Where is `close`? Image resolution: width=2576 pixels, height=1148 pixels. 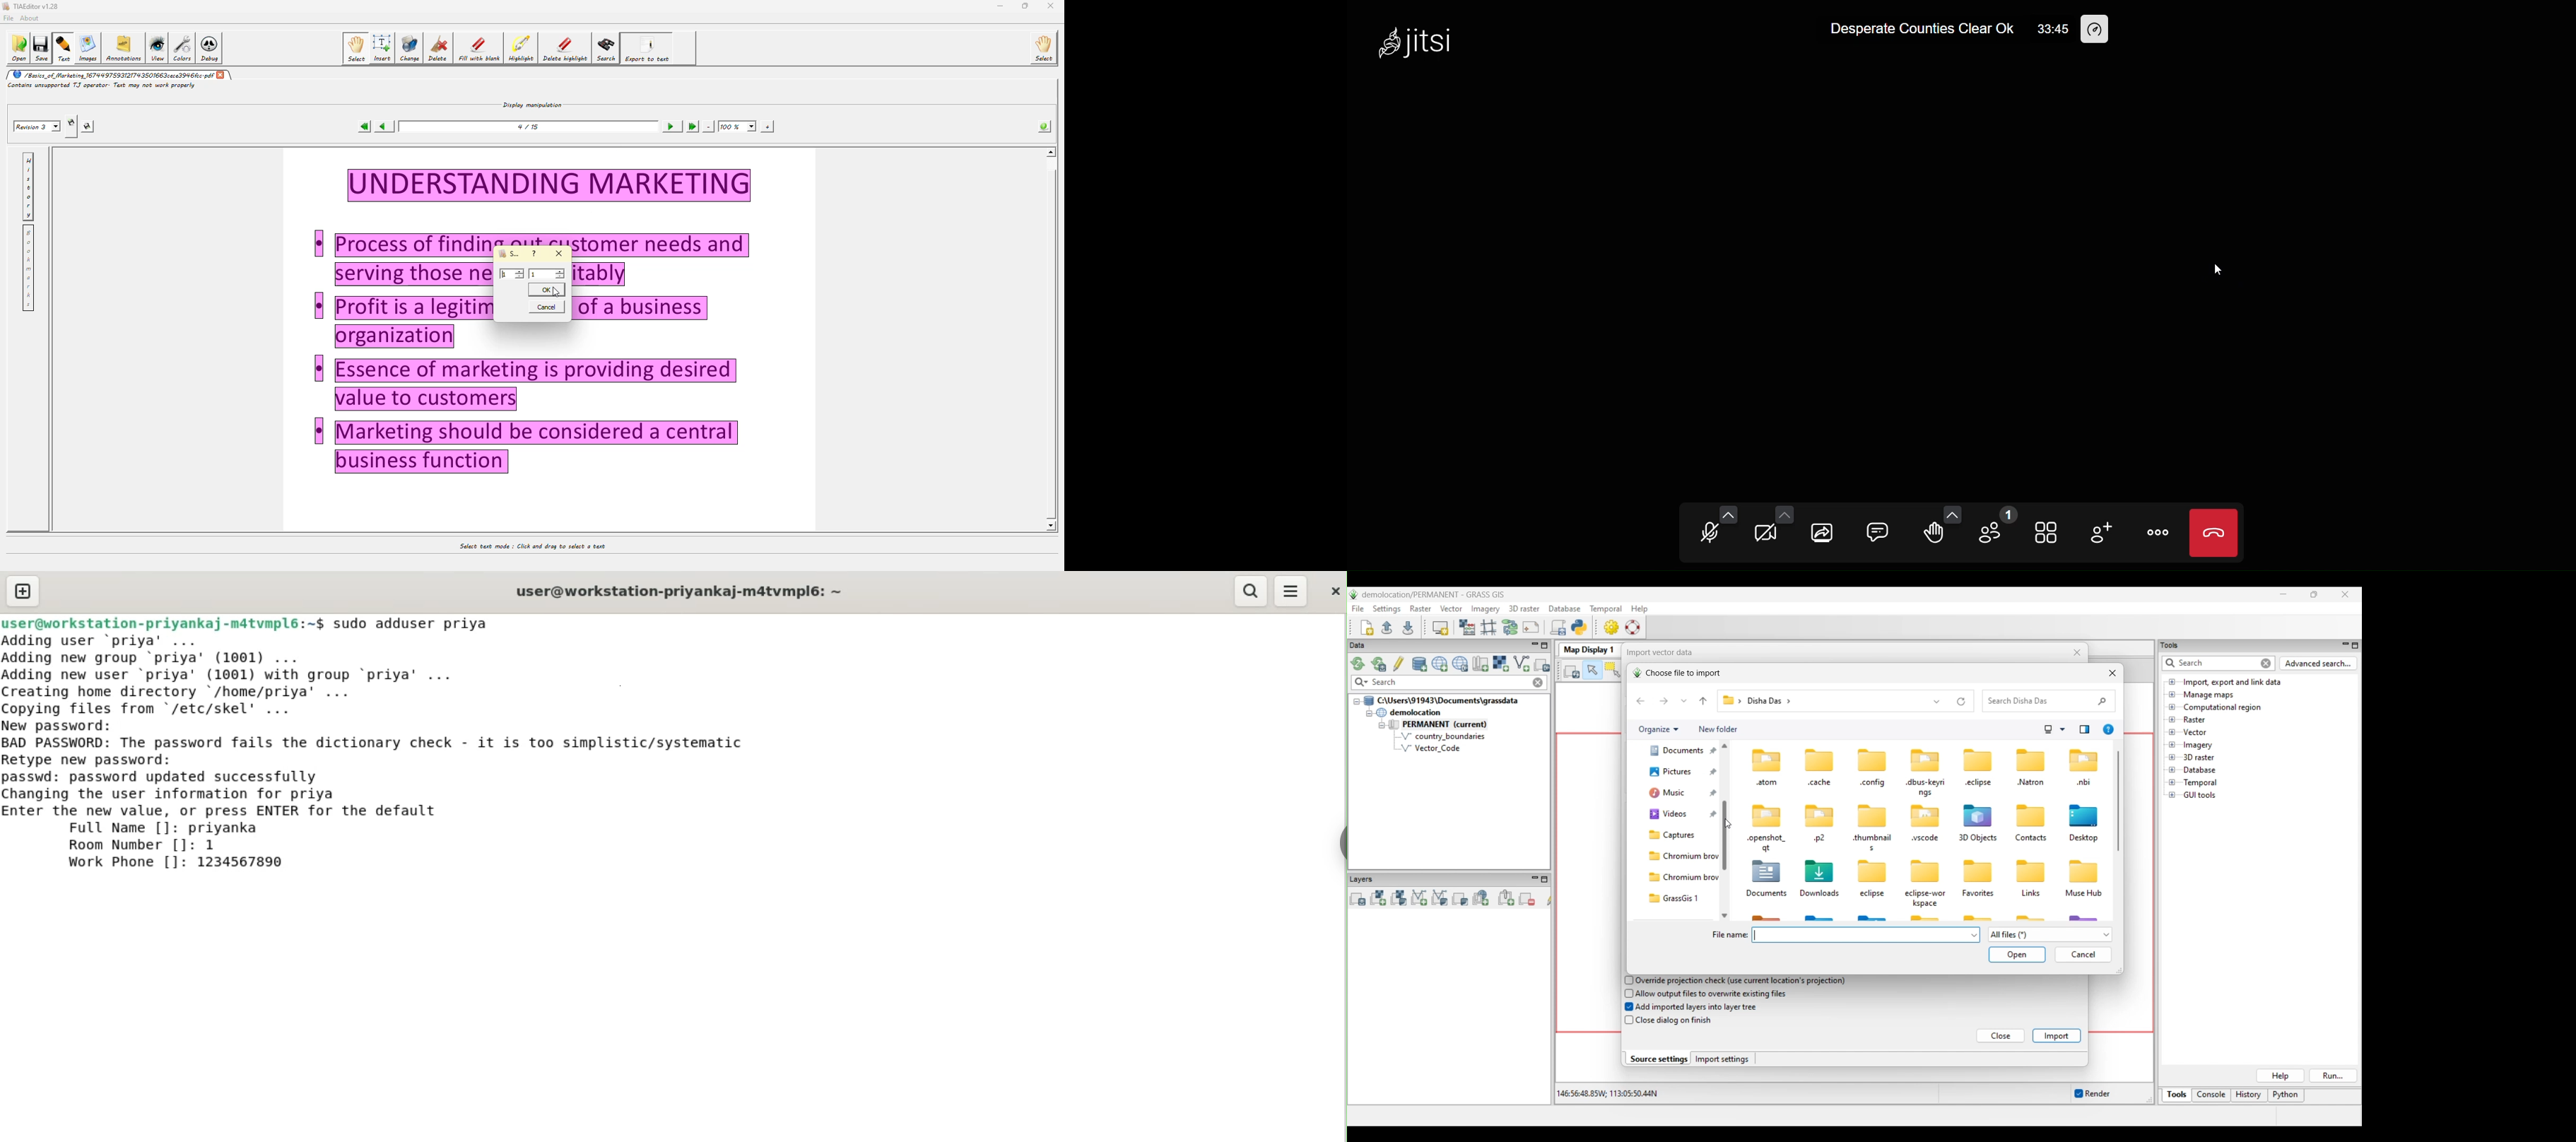 close is located at coordinates (1334, 591).